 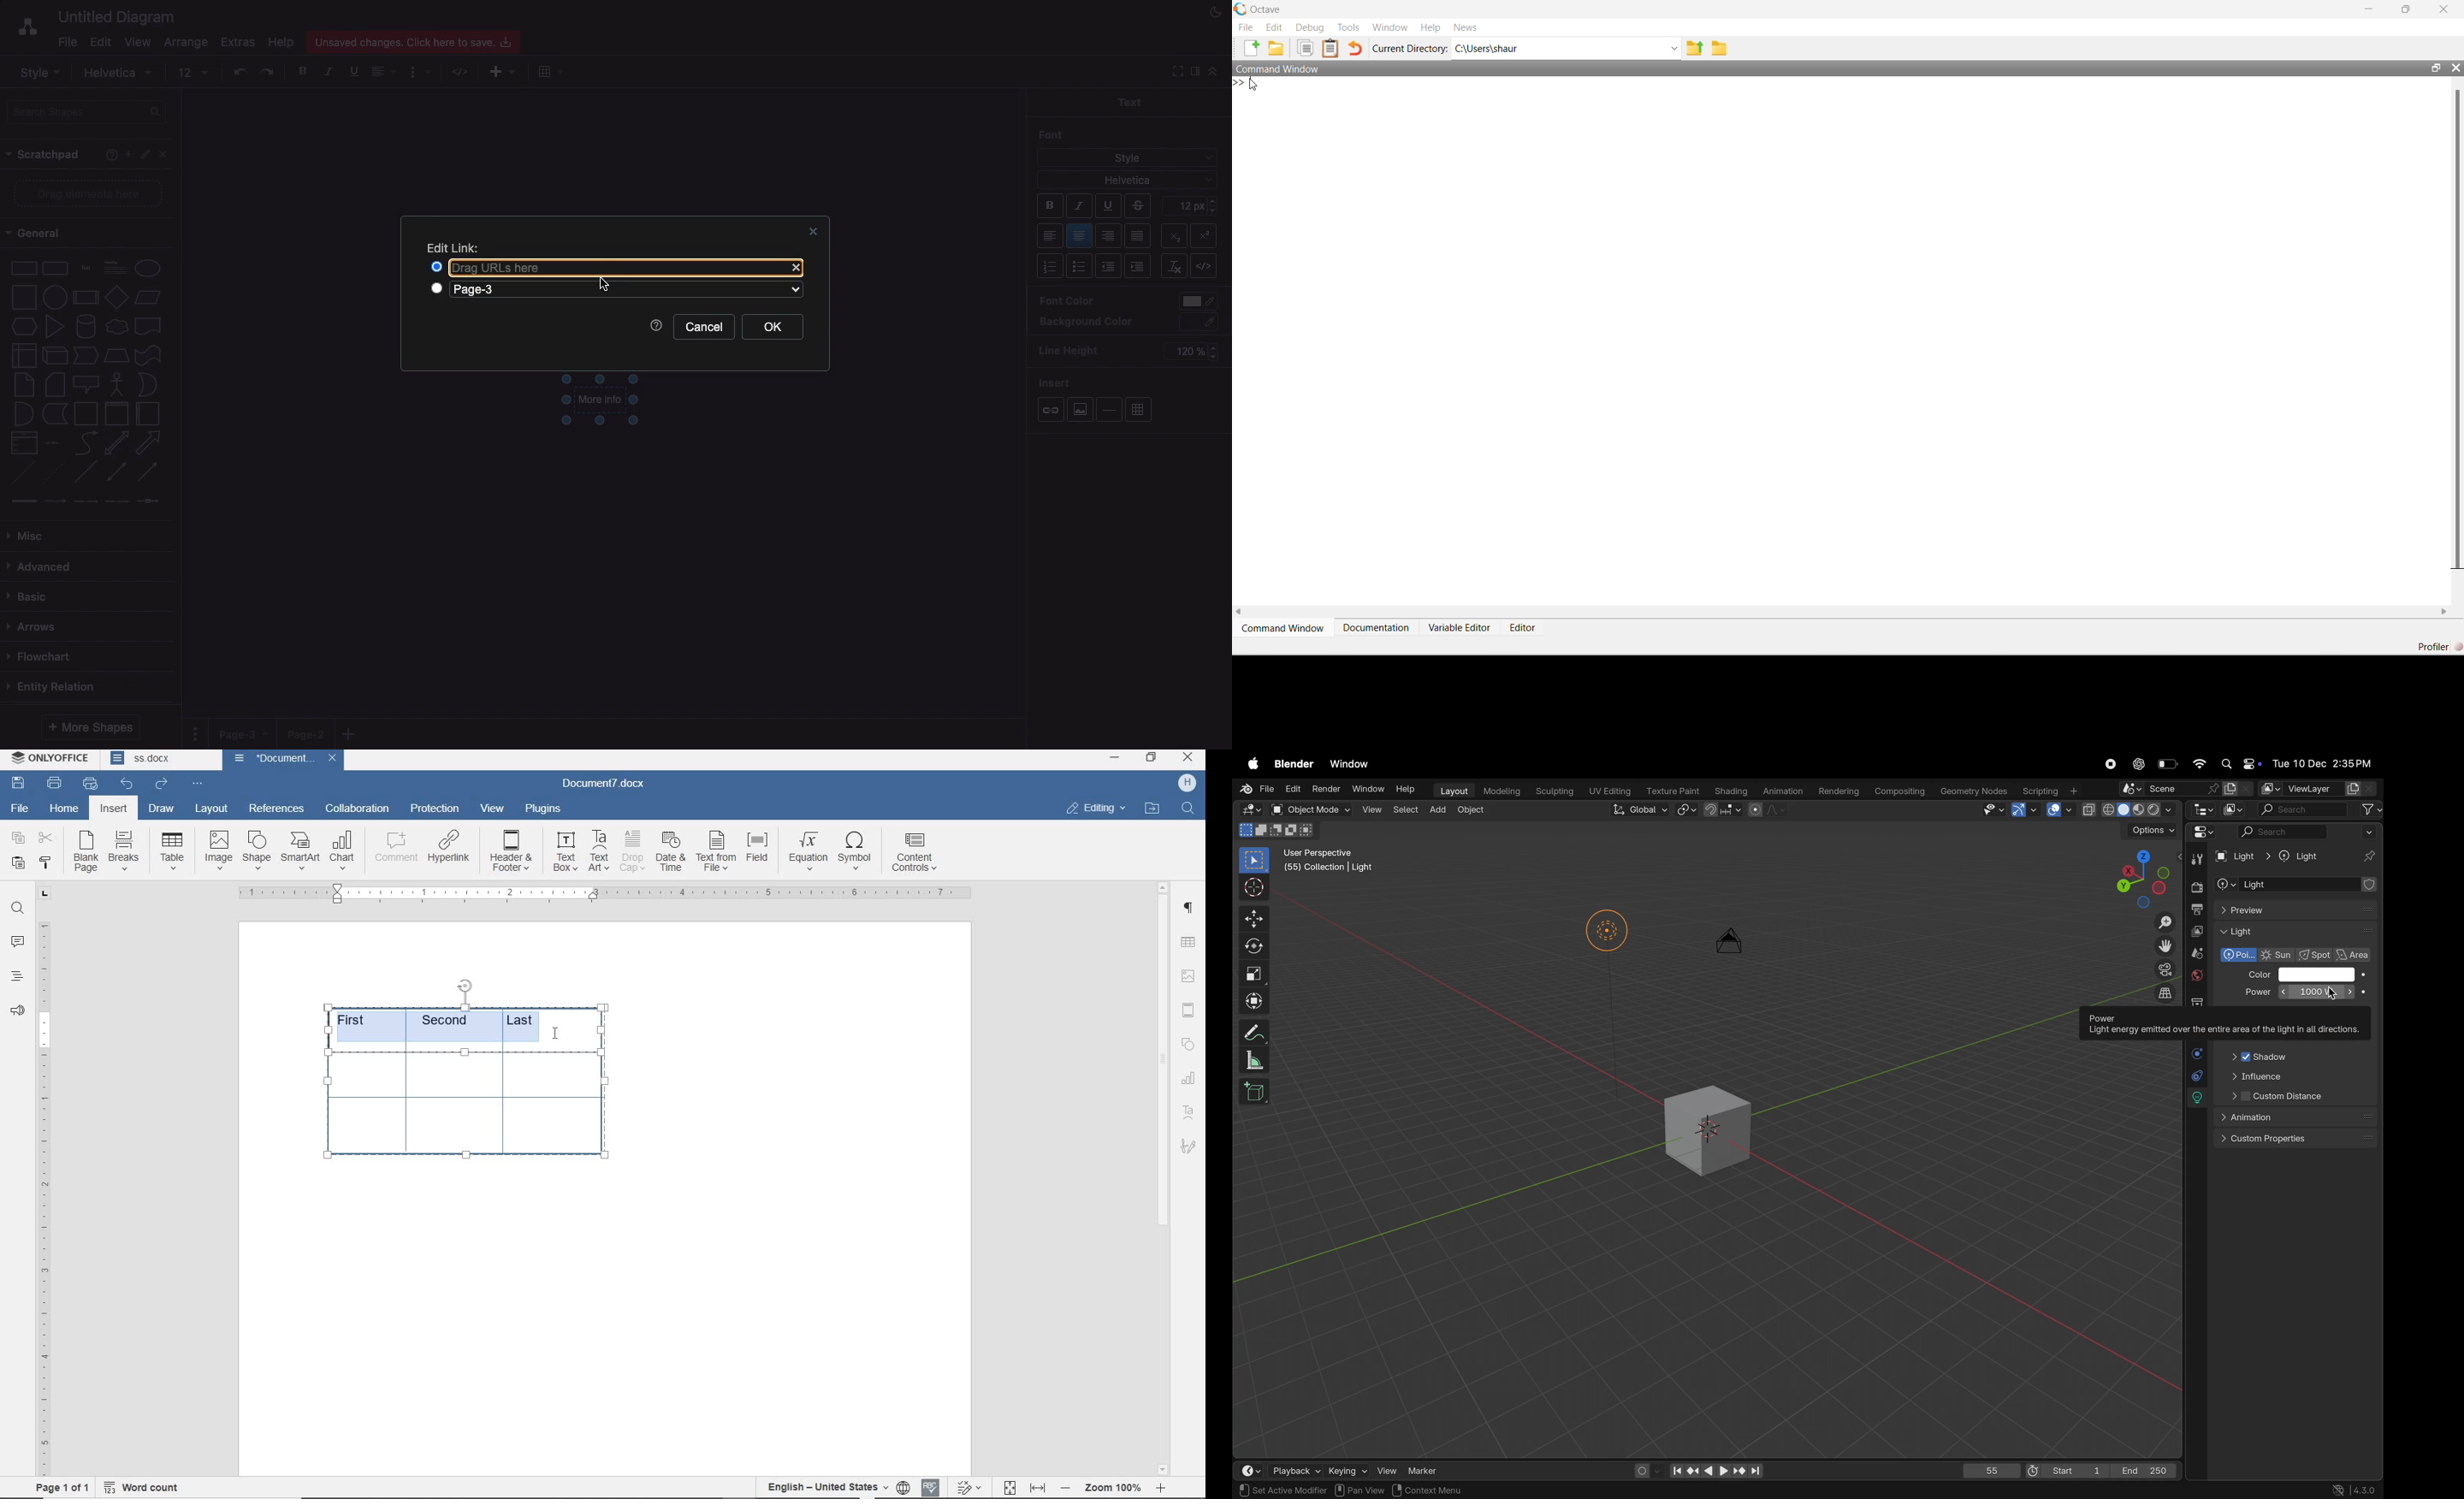 What do you see at coordinates (1051, 411) in the screenshot?
I see `Link` at bounding box center [1051, 411].